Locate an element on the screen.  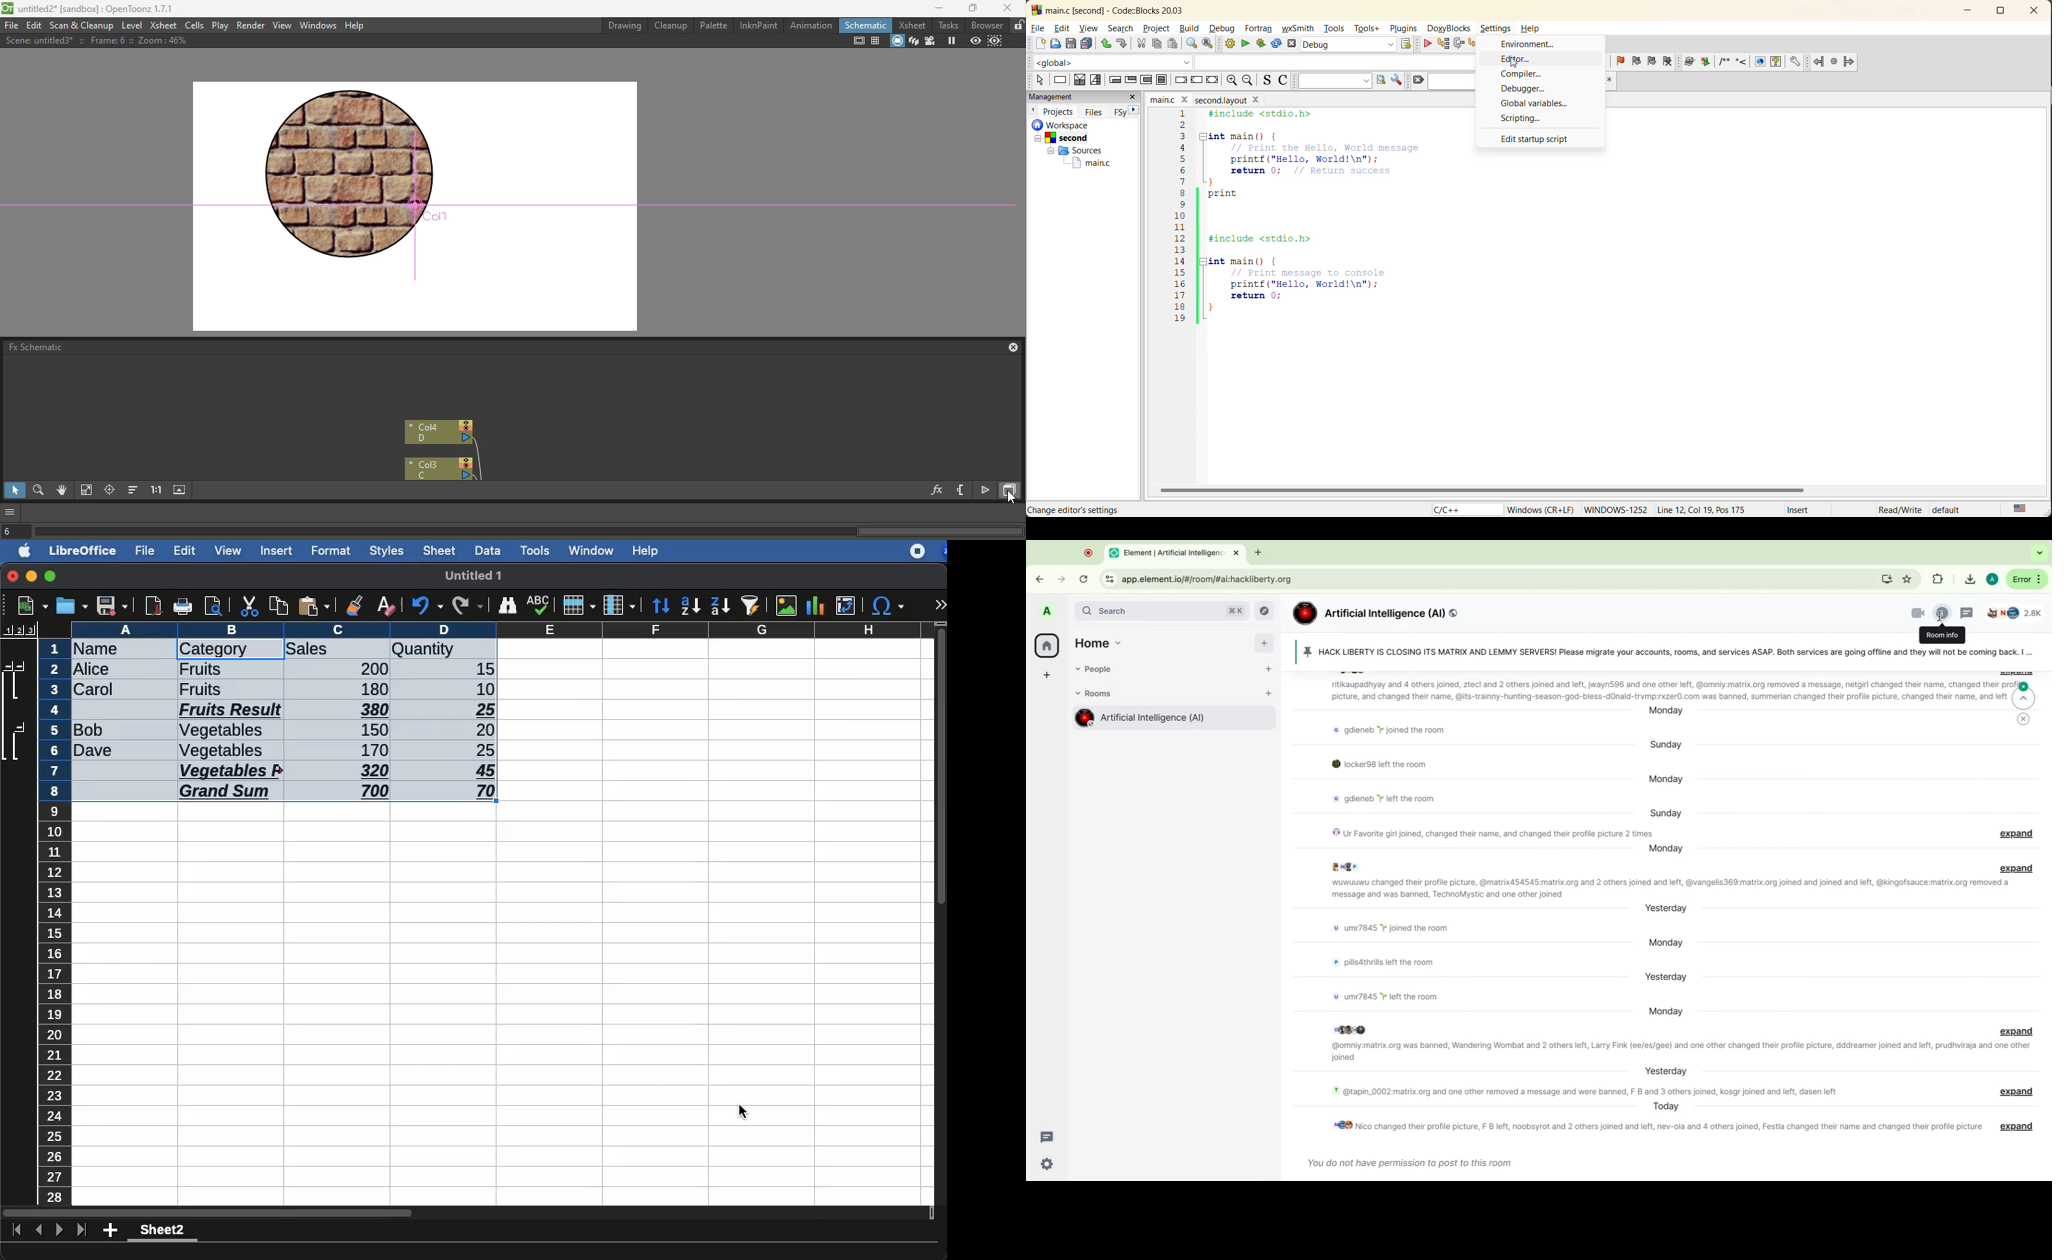
help is located at coordinates (646, 552).